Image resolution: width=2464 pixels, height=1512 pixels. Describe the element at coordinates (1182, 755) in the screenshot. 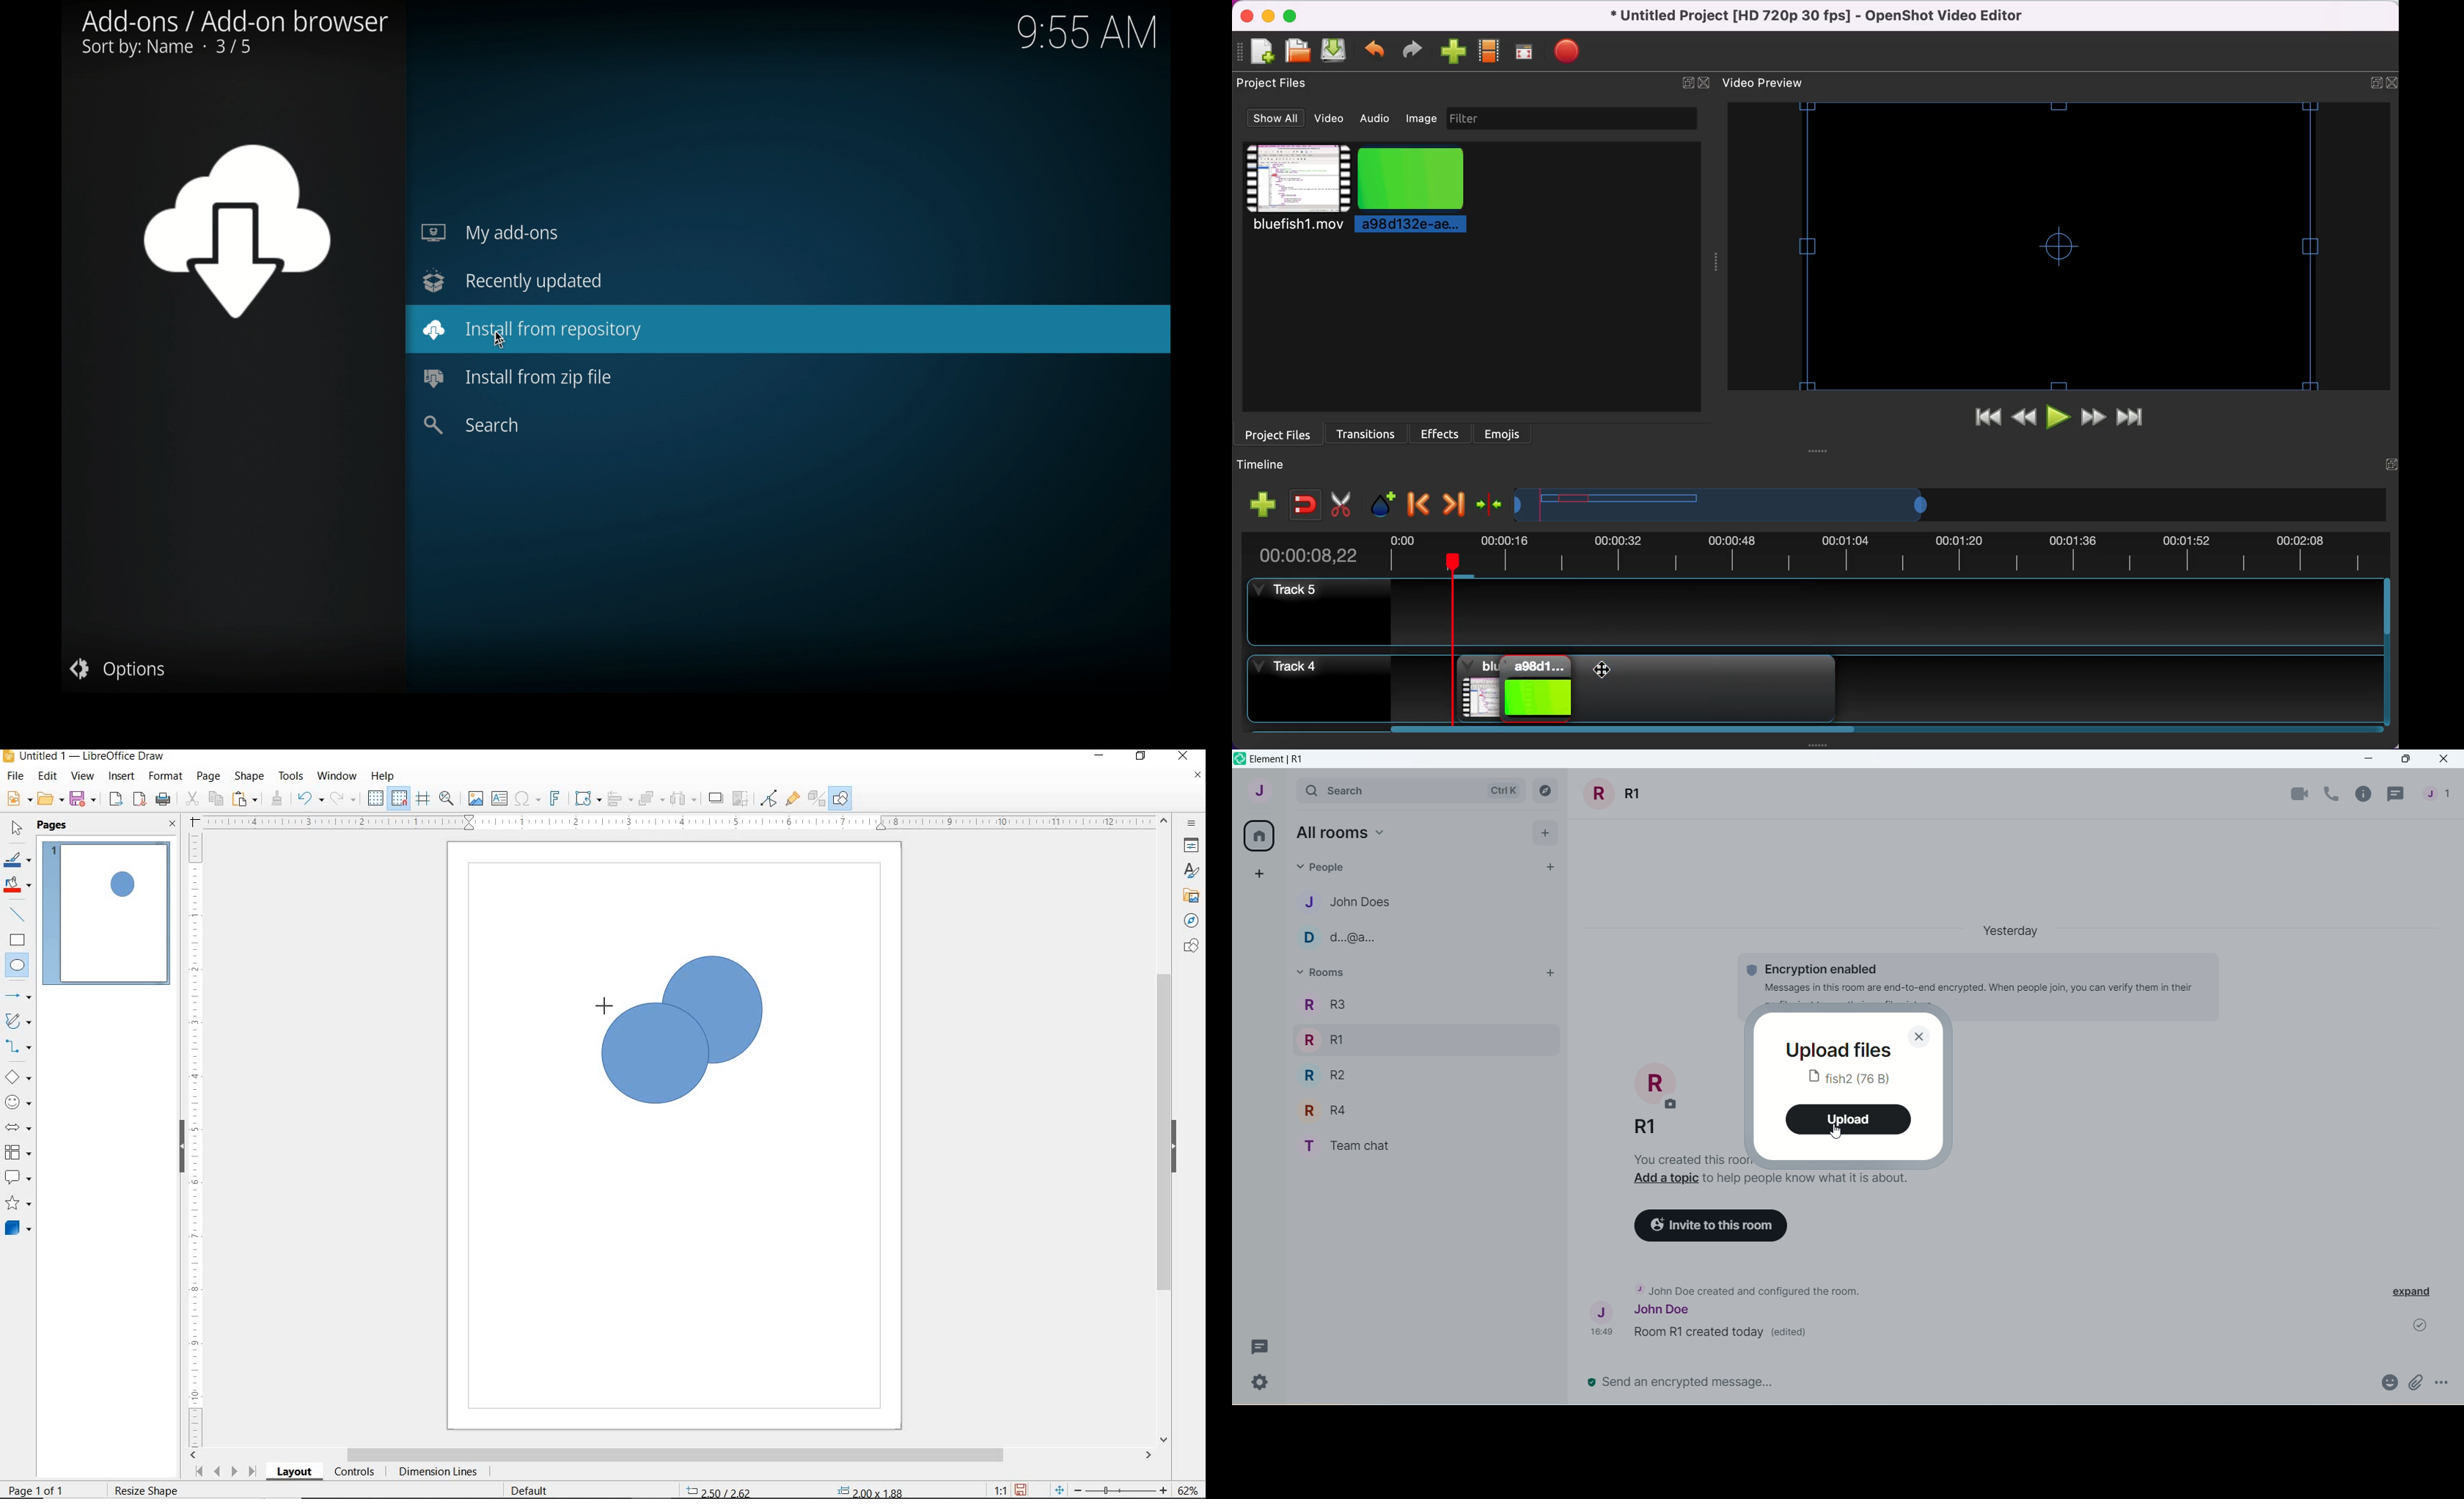

I see `CLOSE` at that location.